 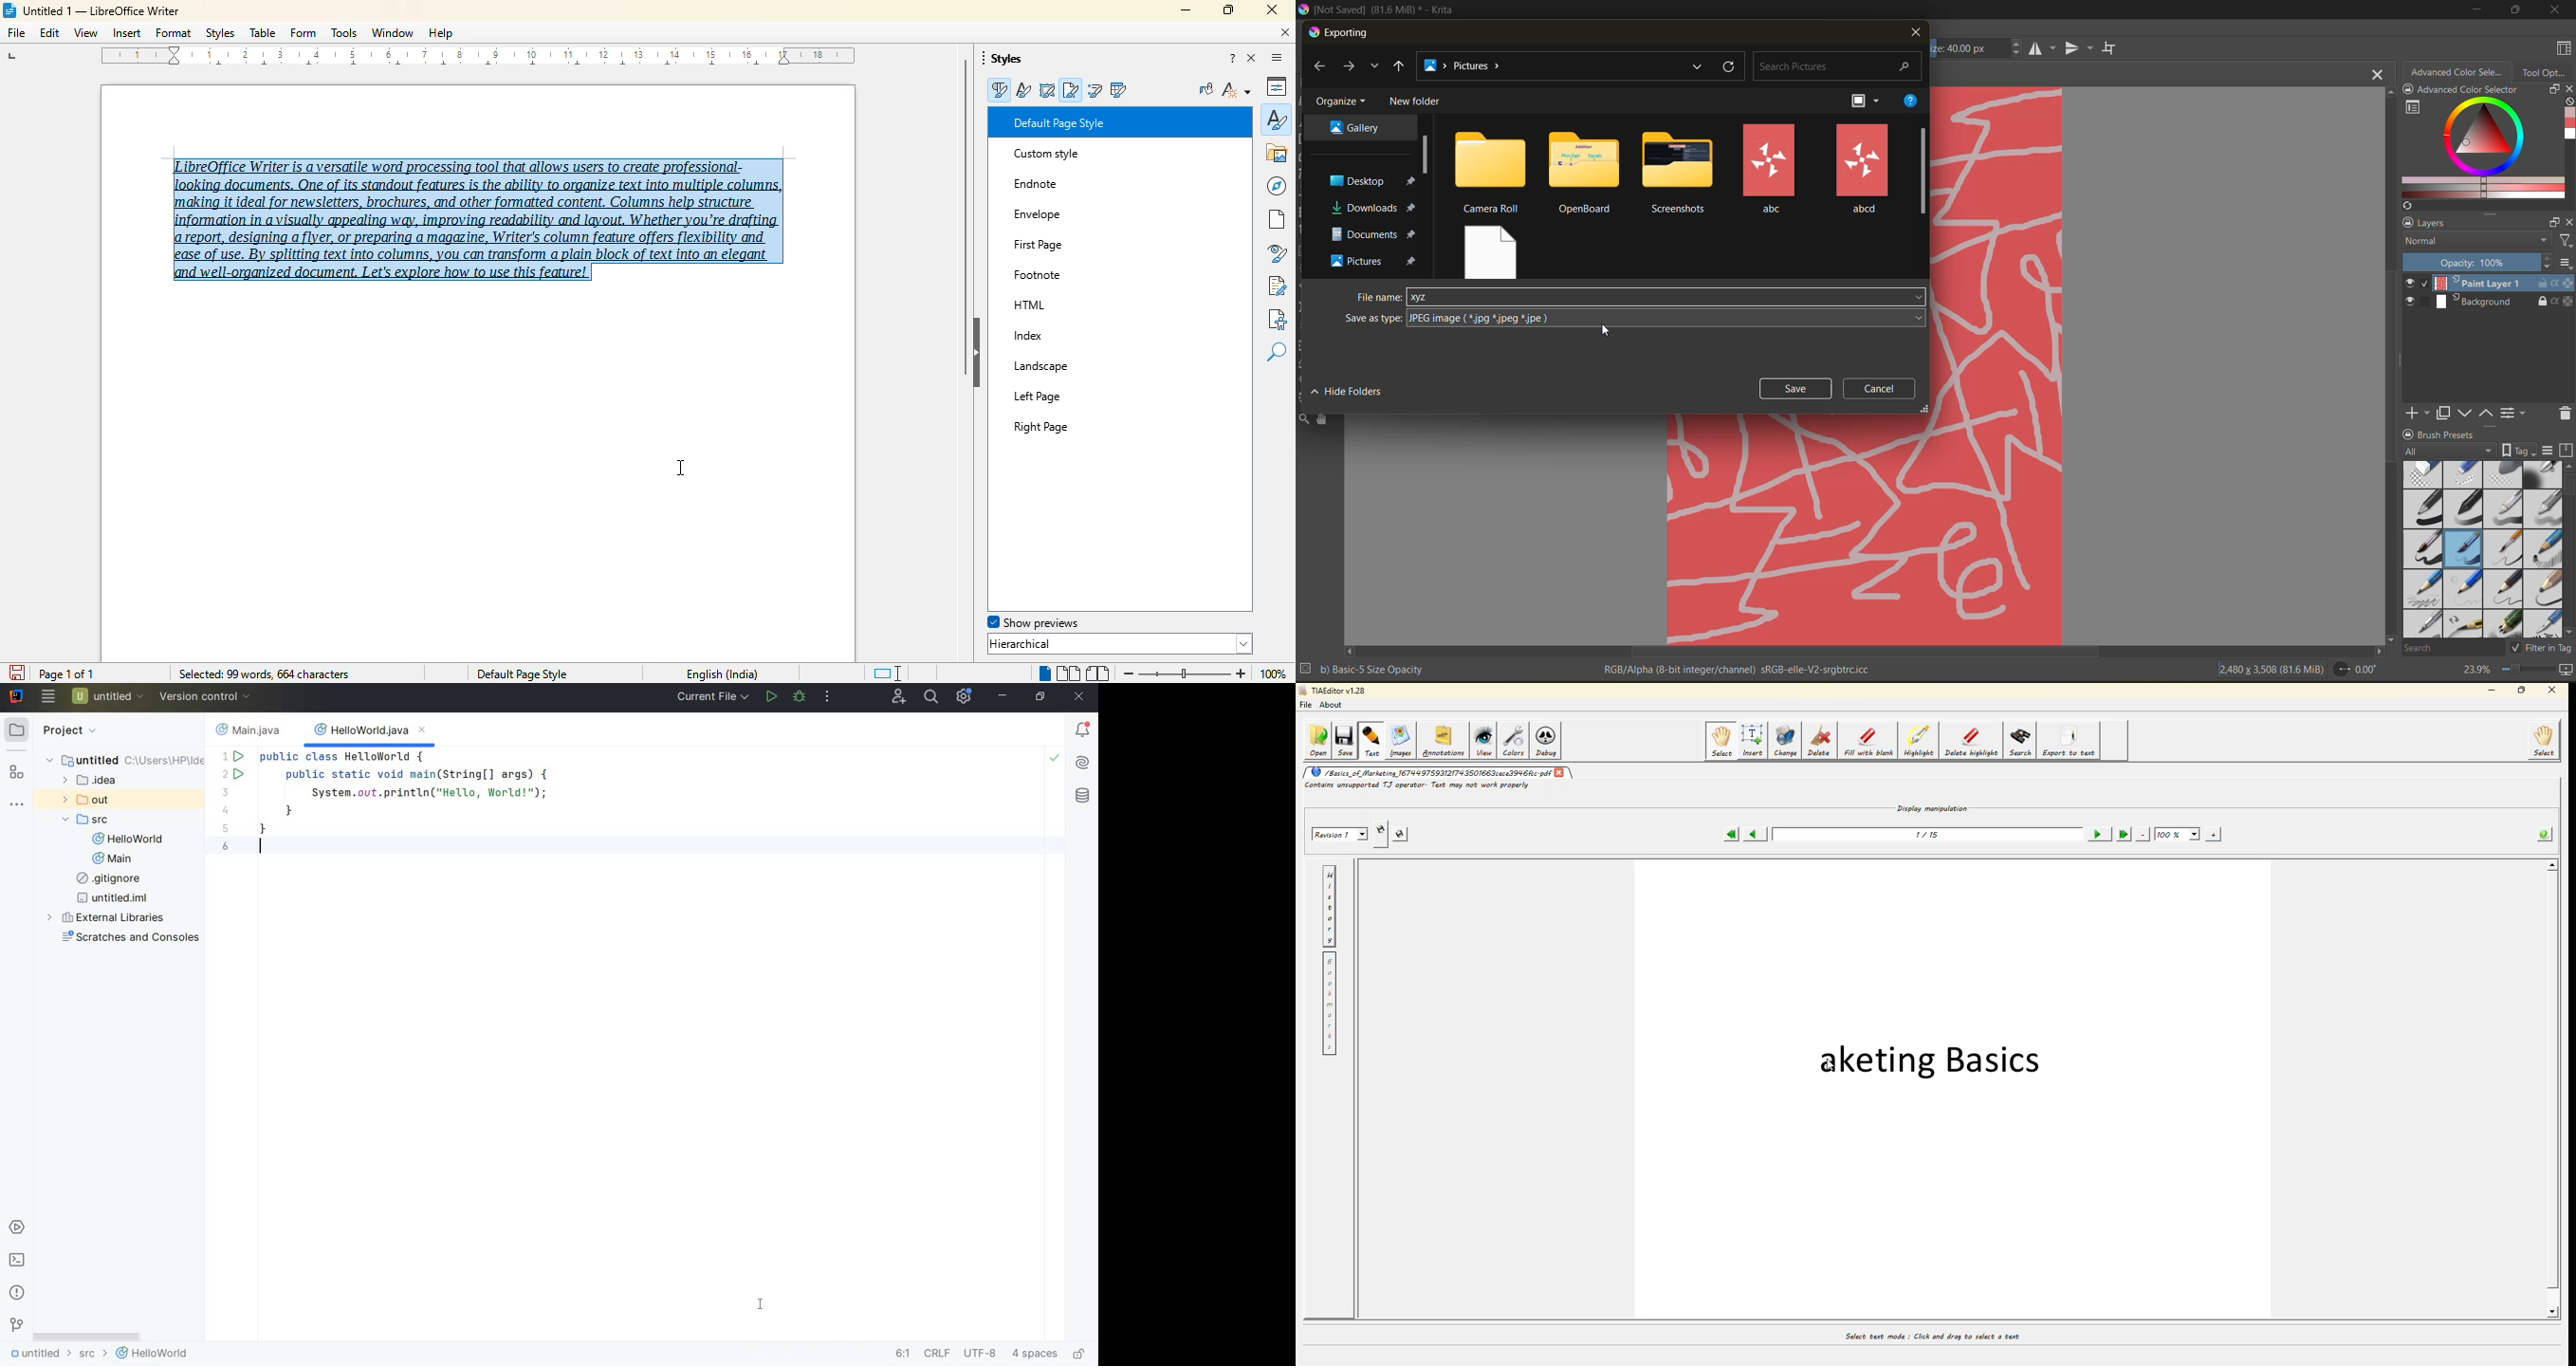 What do you see at coordinates (1227, 9) in the screenshot?
I see `maximize` at bounding box center [1227, 9].